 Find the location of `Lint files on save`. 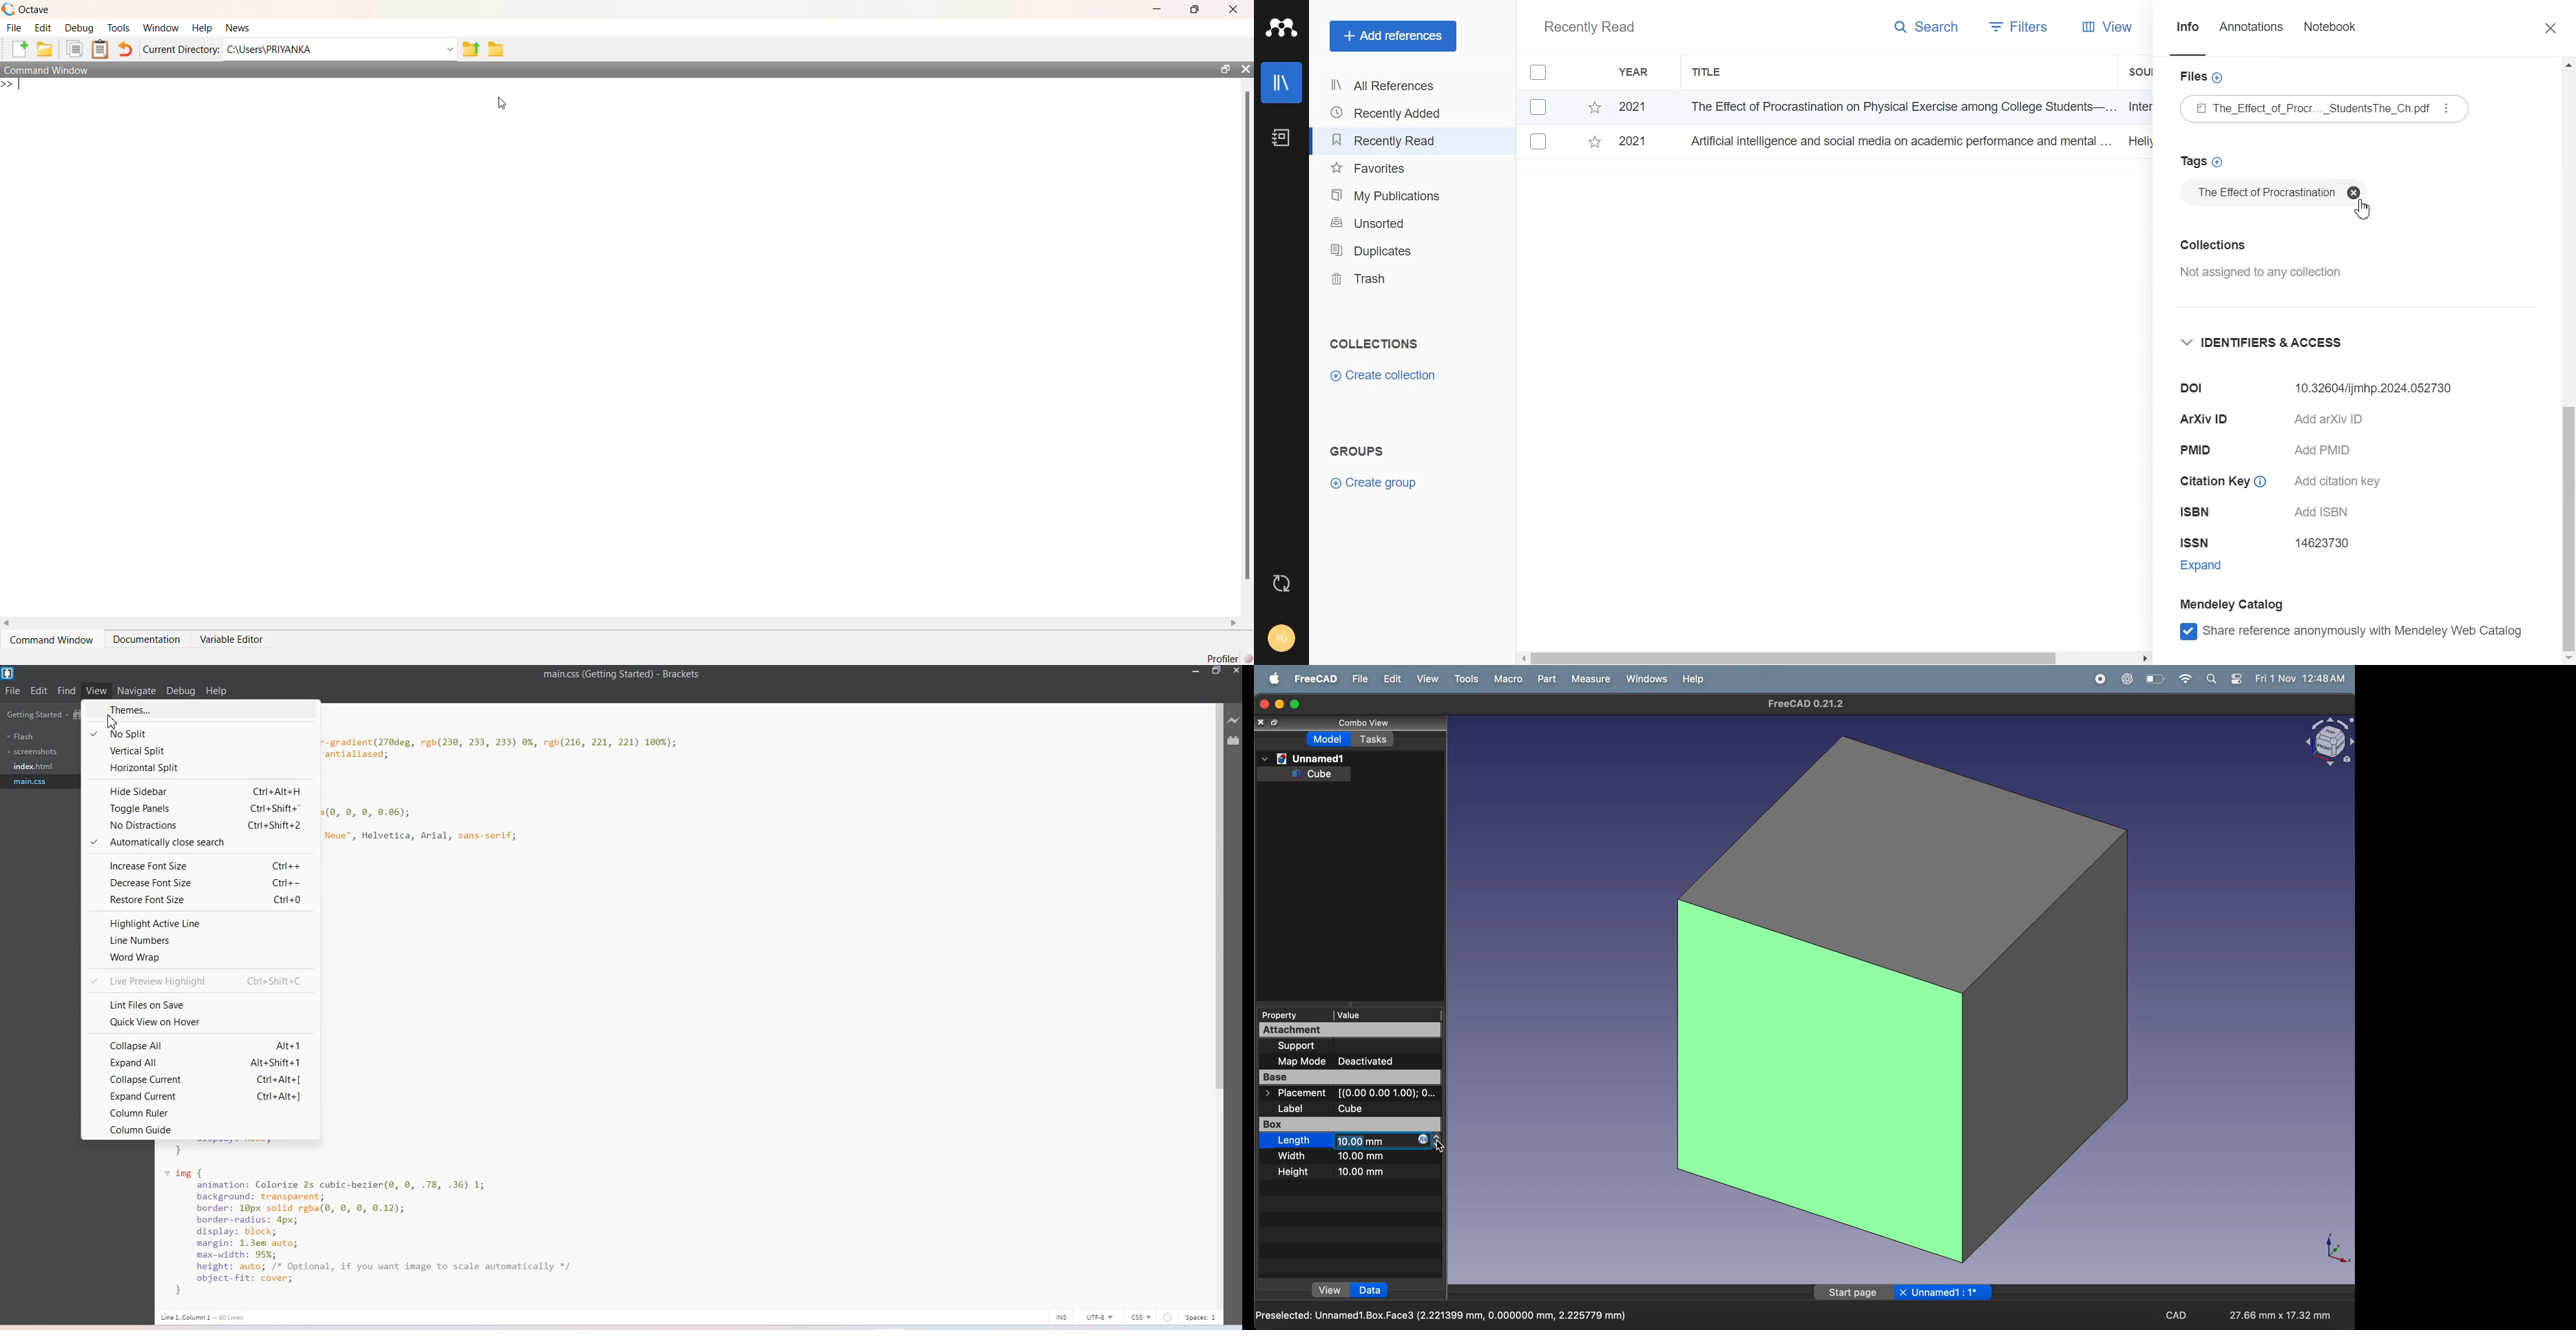

Lint files on save is located at coordinates (201, 1005).